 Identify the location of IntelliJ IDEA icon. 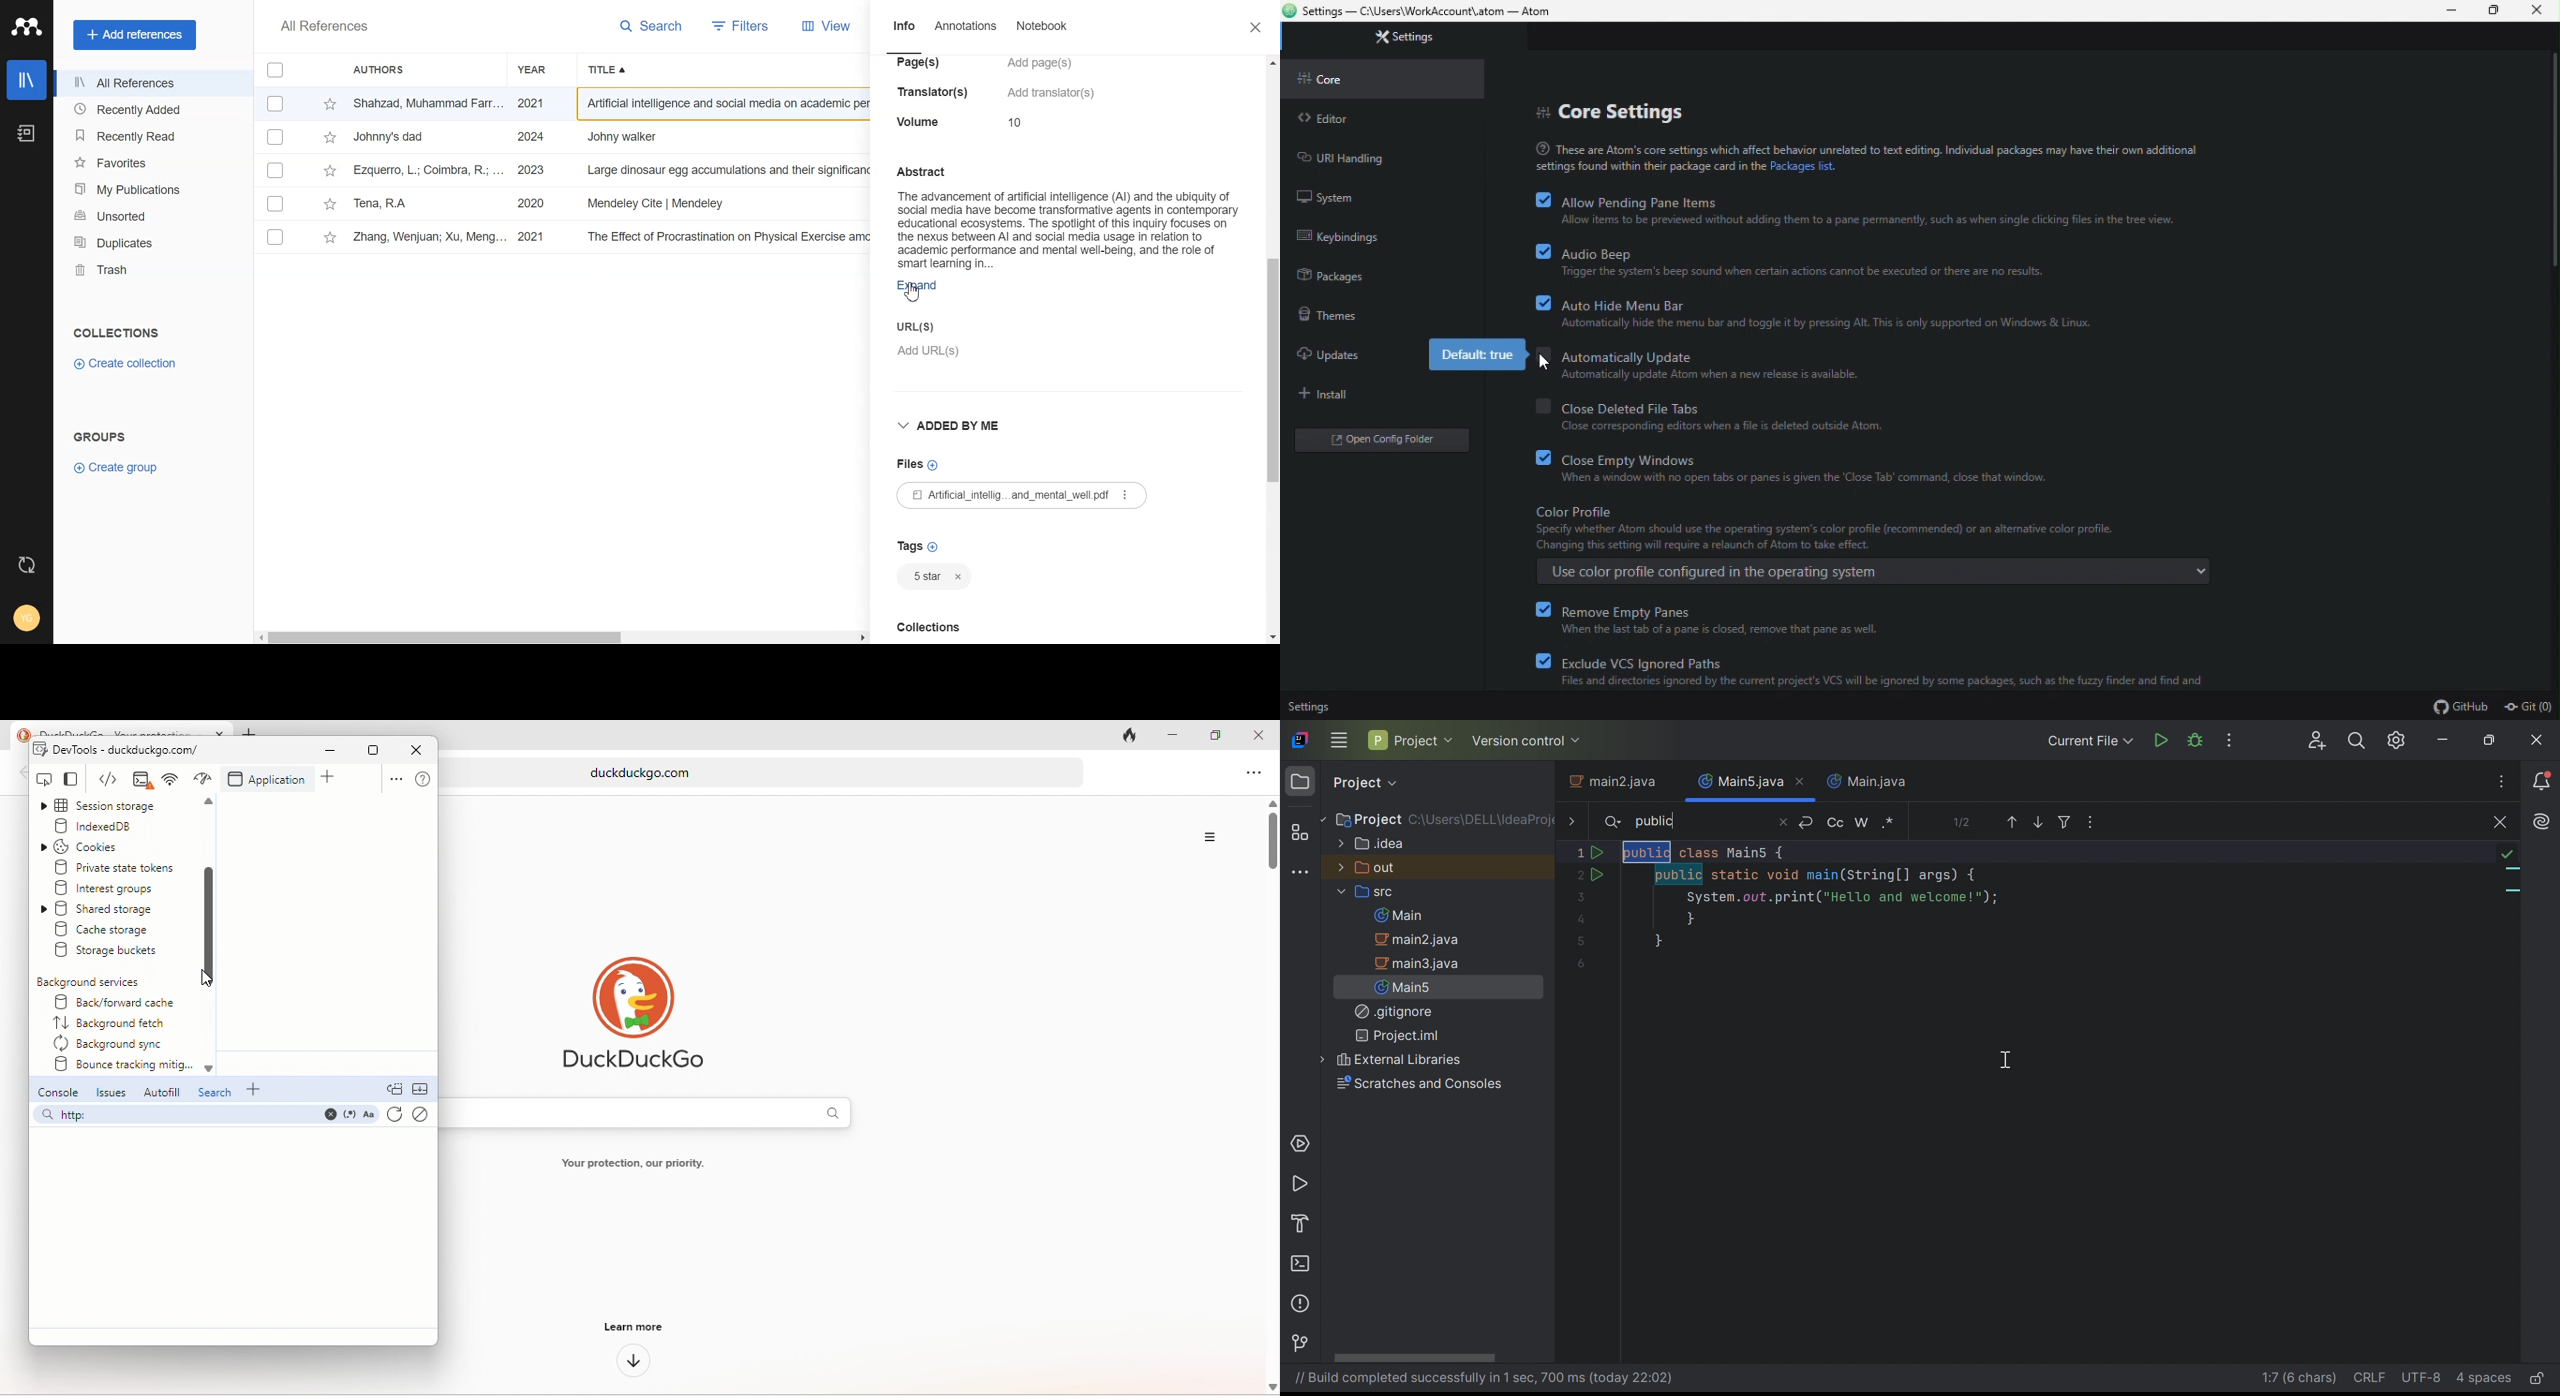
(1300, 738).